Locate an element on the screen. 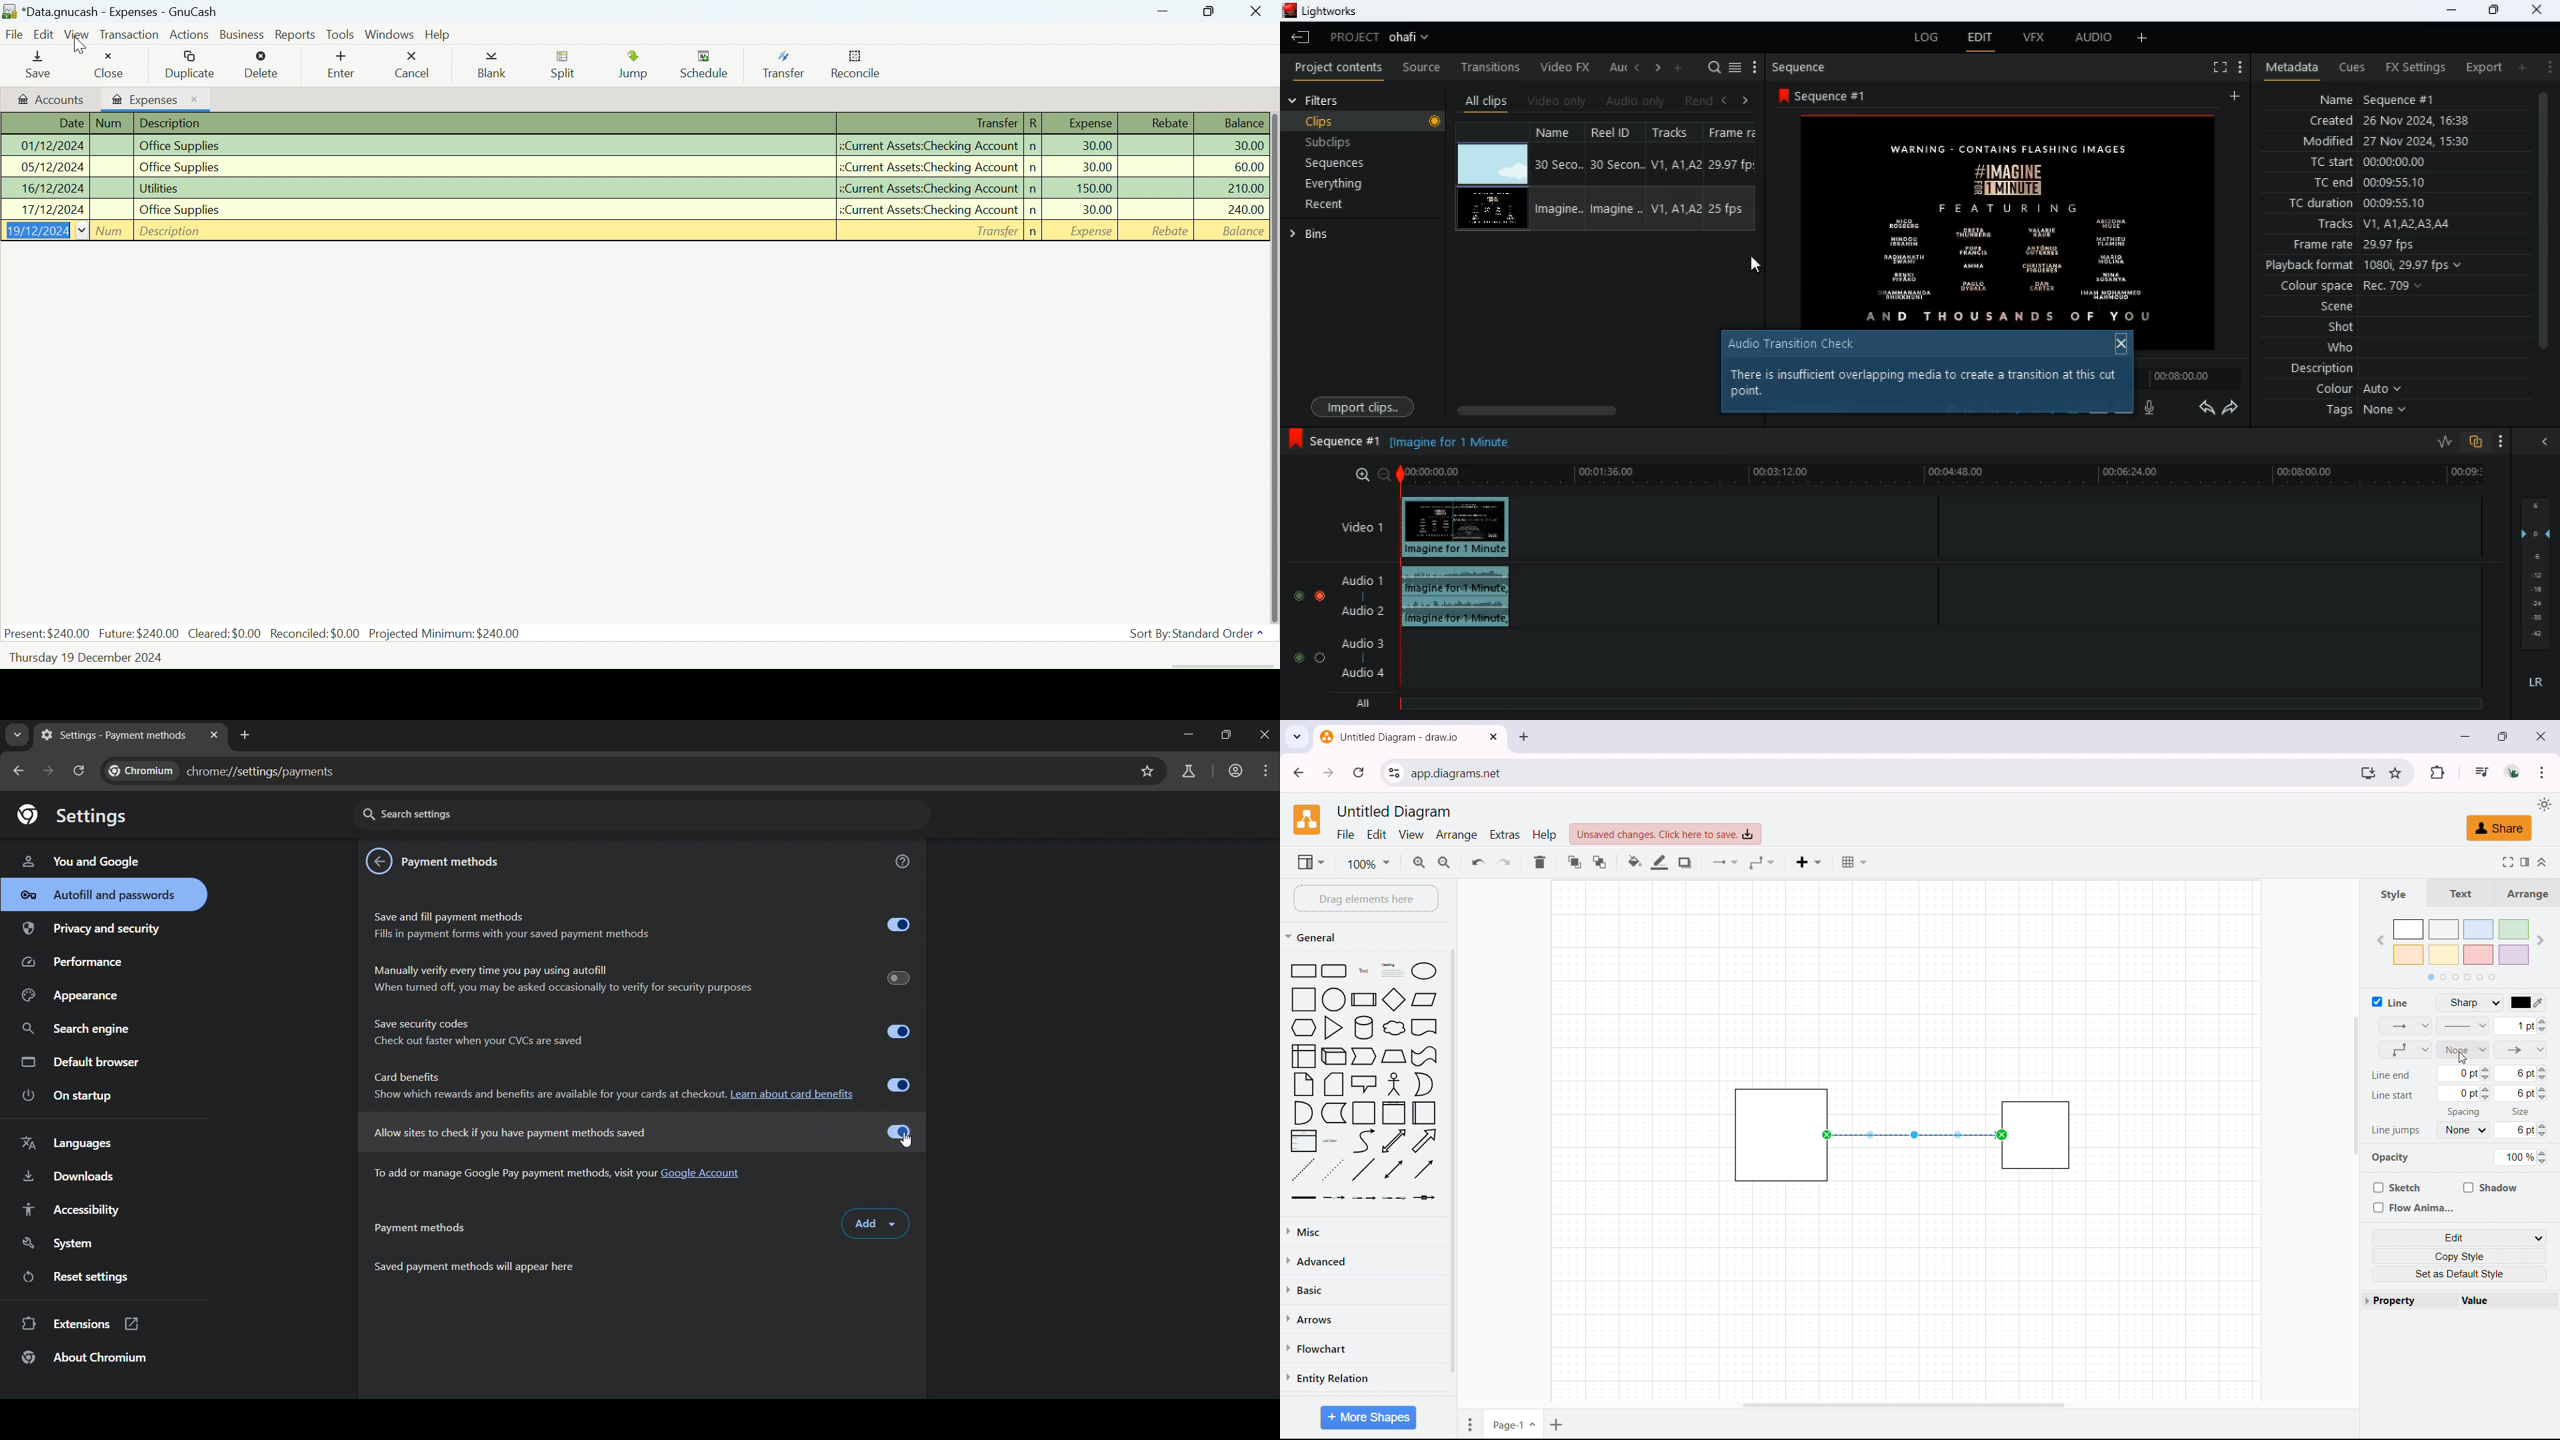 Image resolution: width=2576 pixels, height=1456 pixels. tc end is located at coordinates (2362, 183).